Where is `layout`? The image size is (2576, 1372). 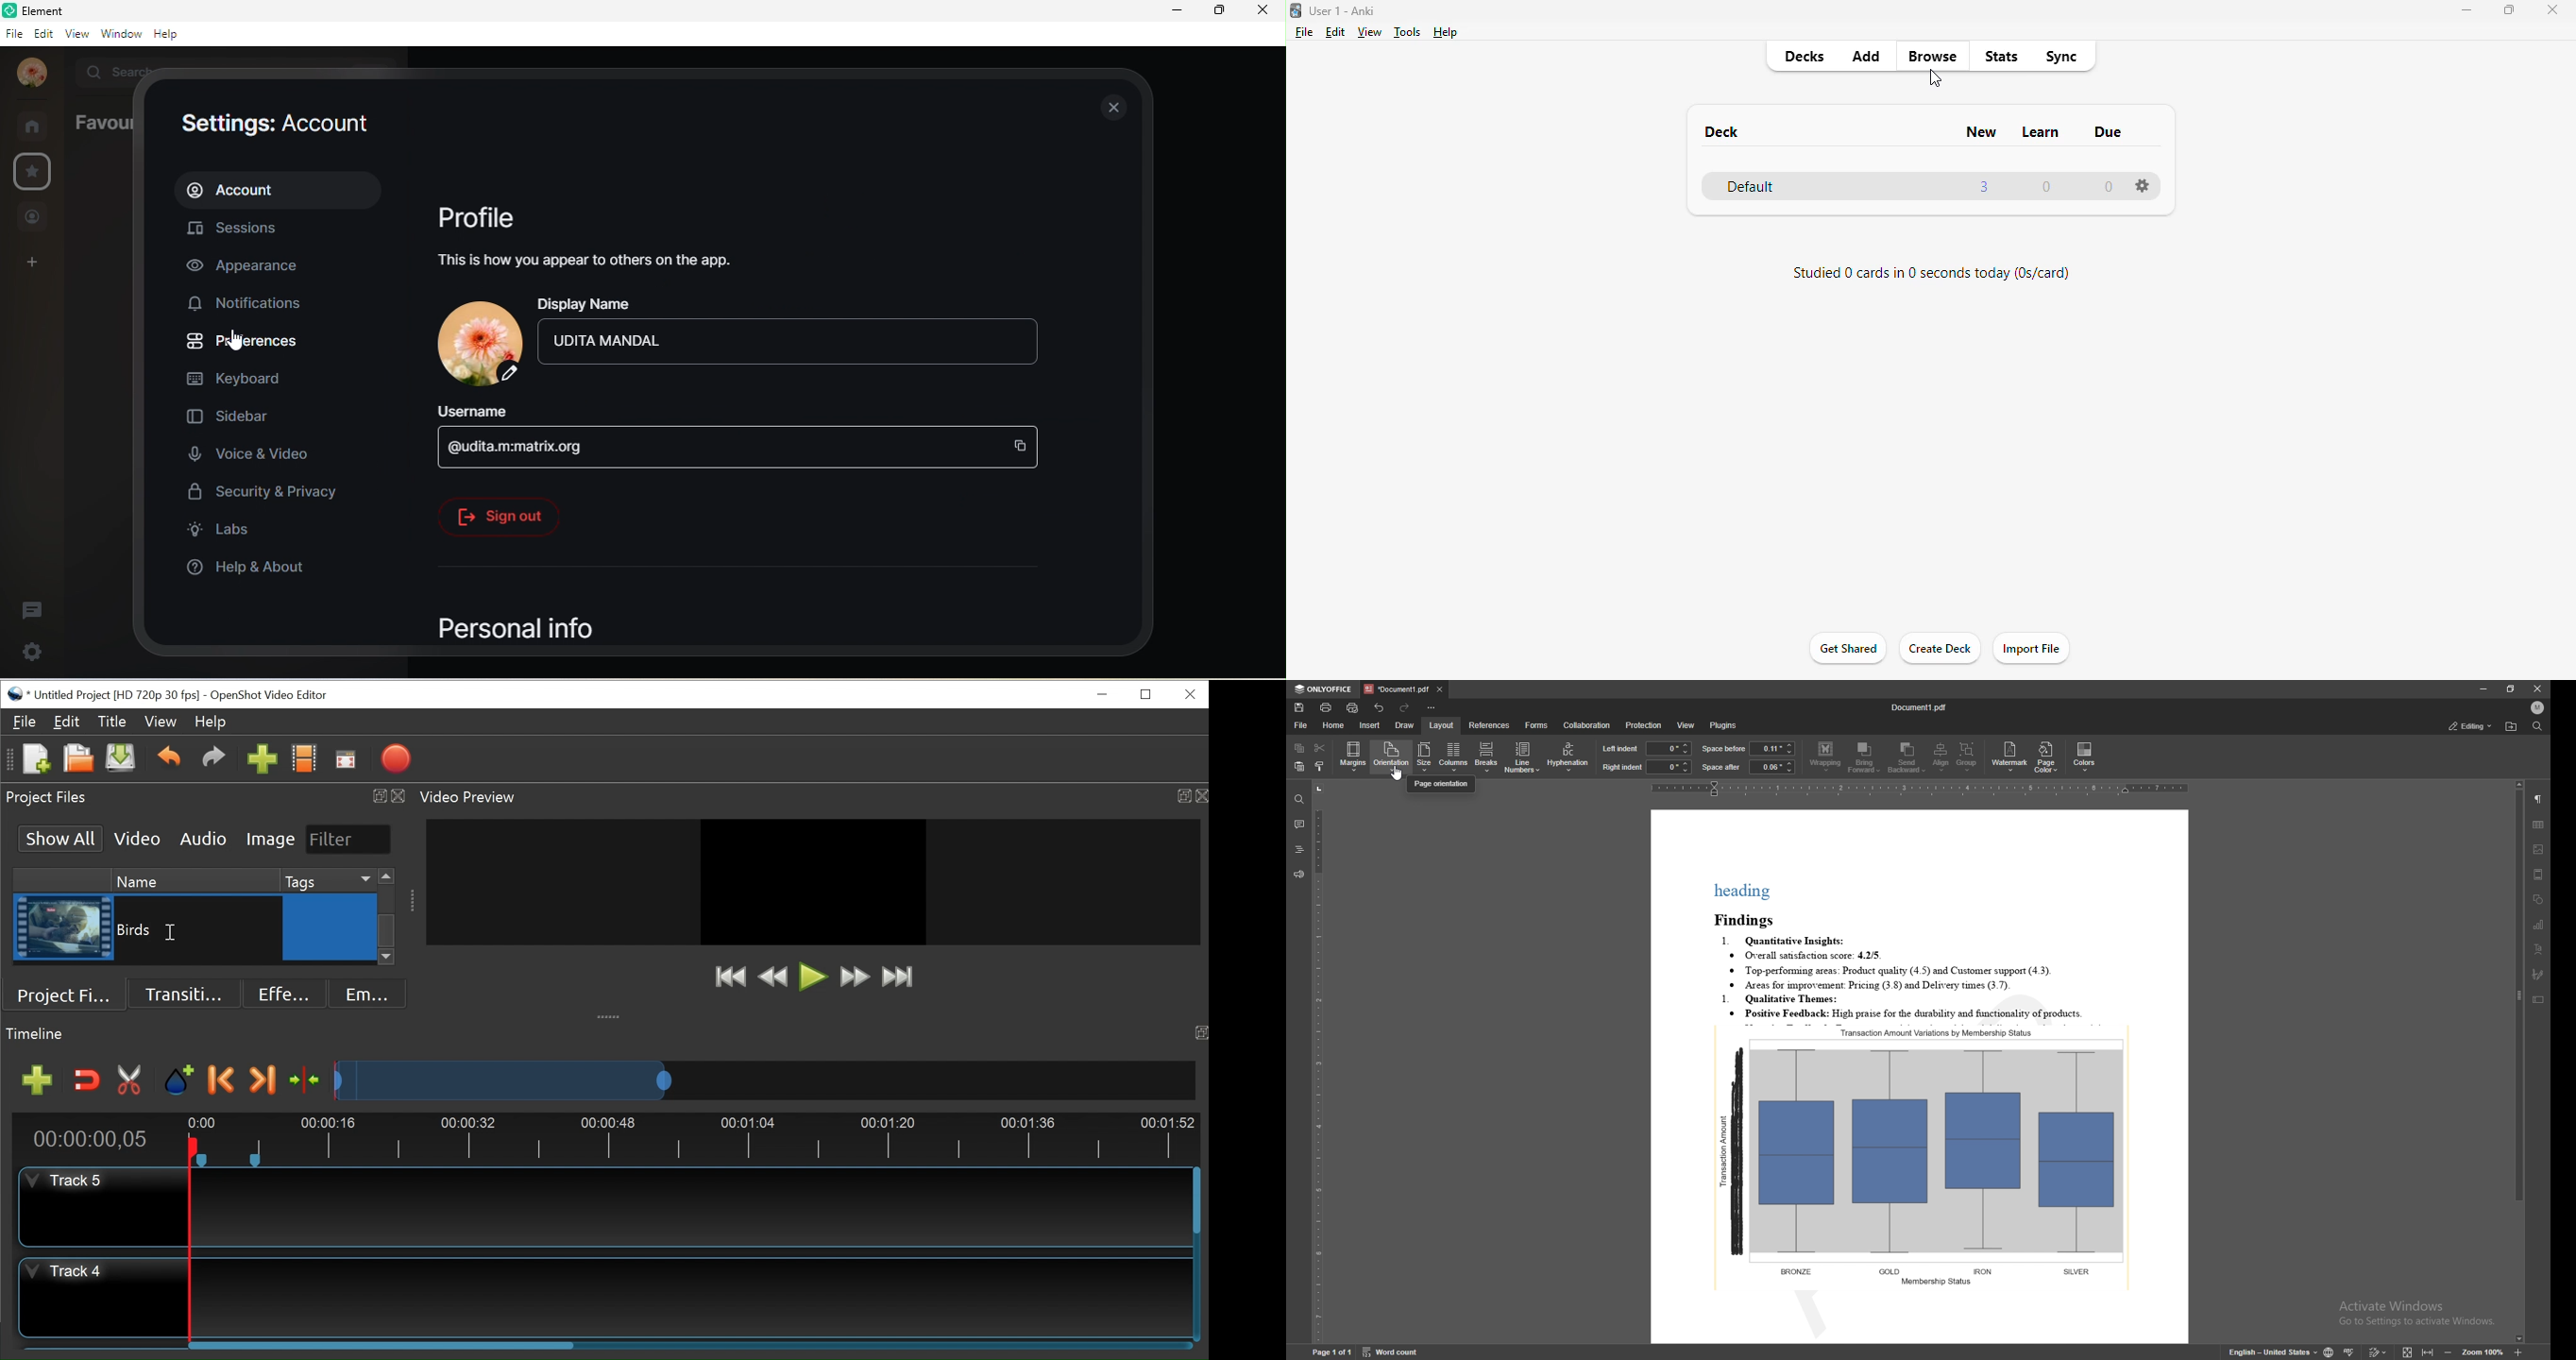
layout is located at coordinates (1442, 725).